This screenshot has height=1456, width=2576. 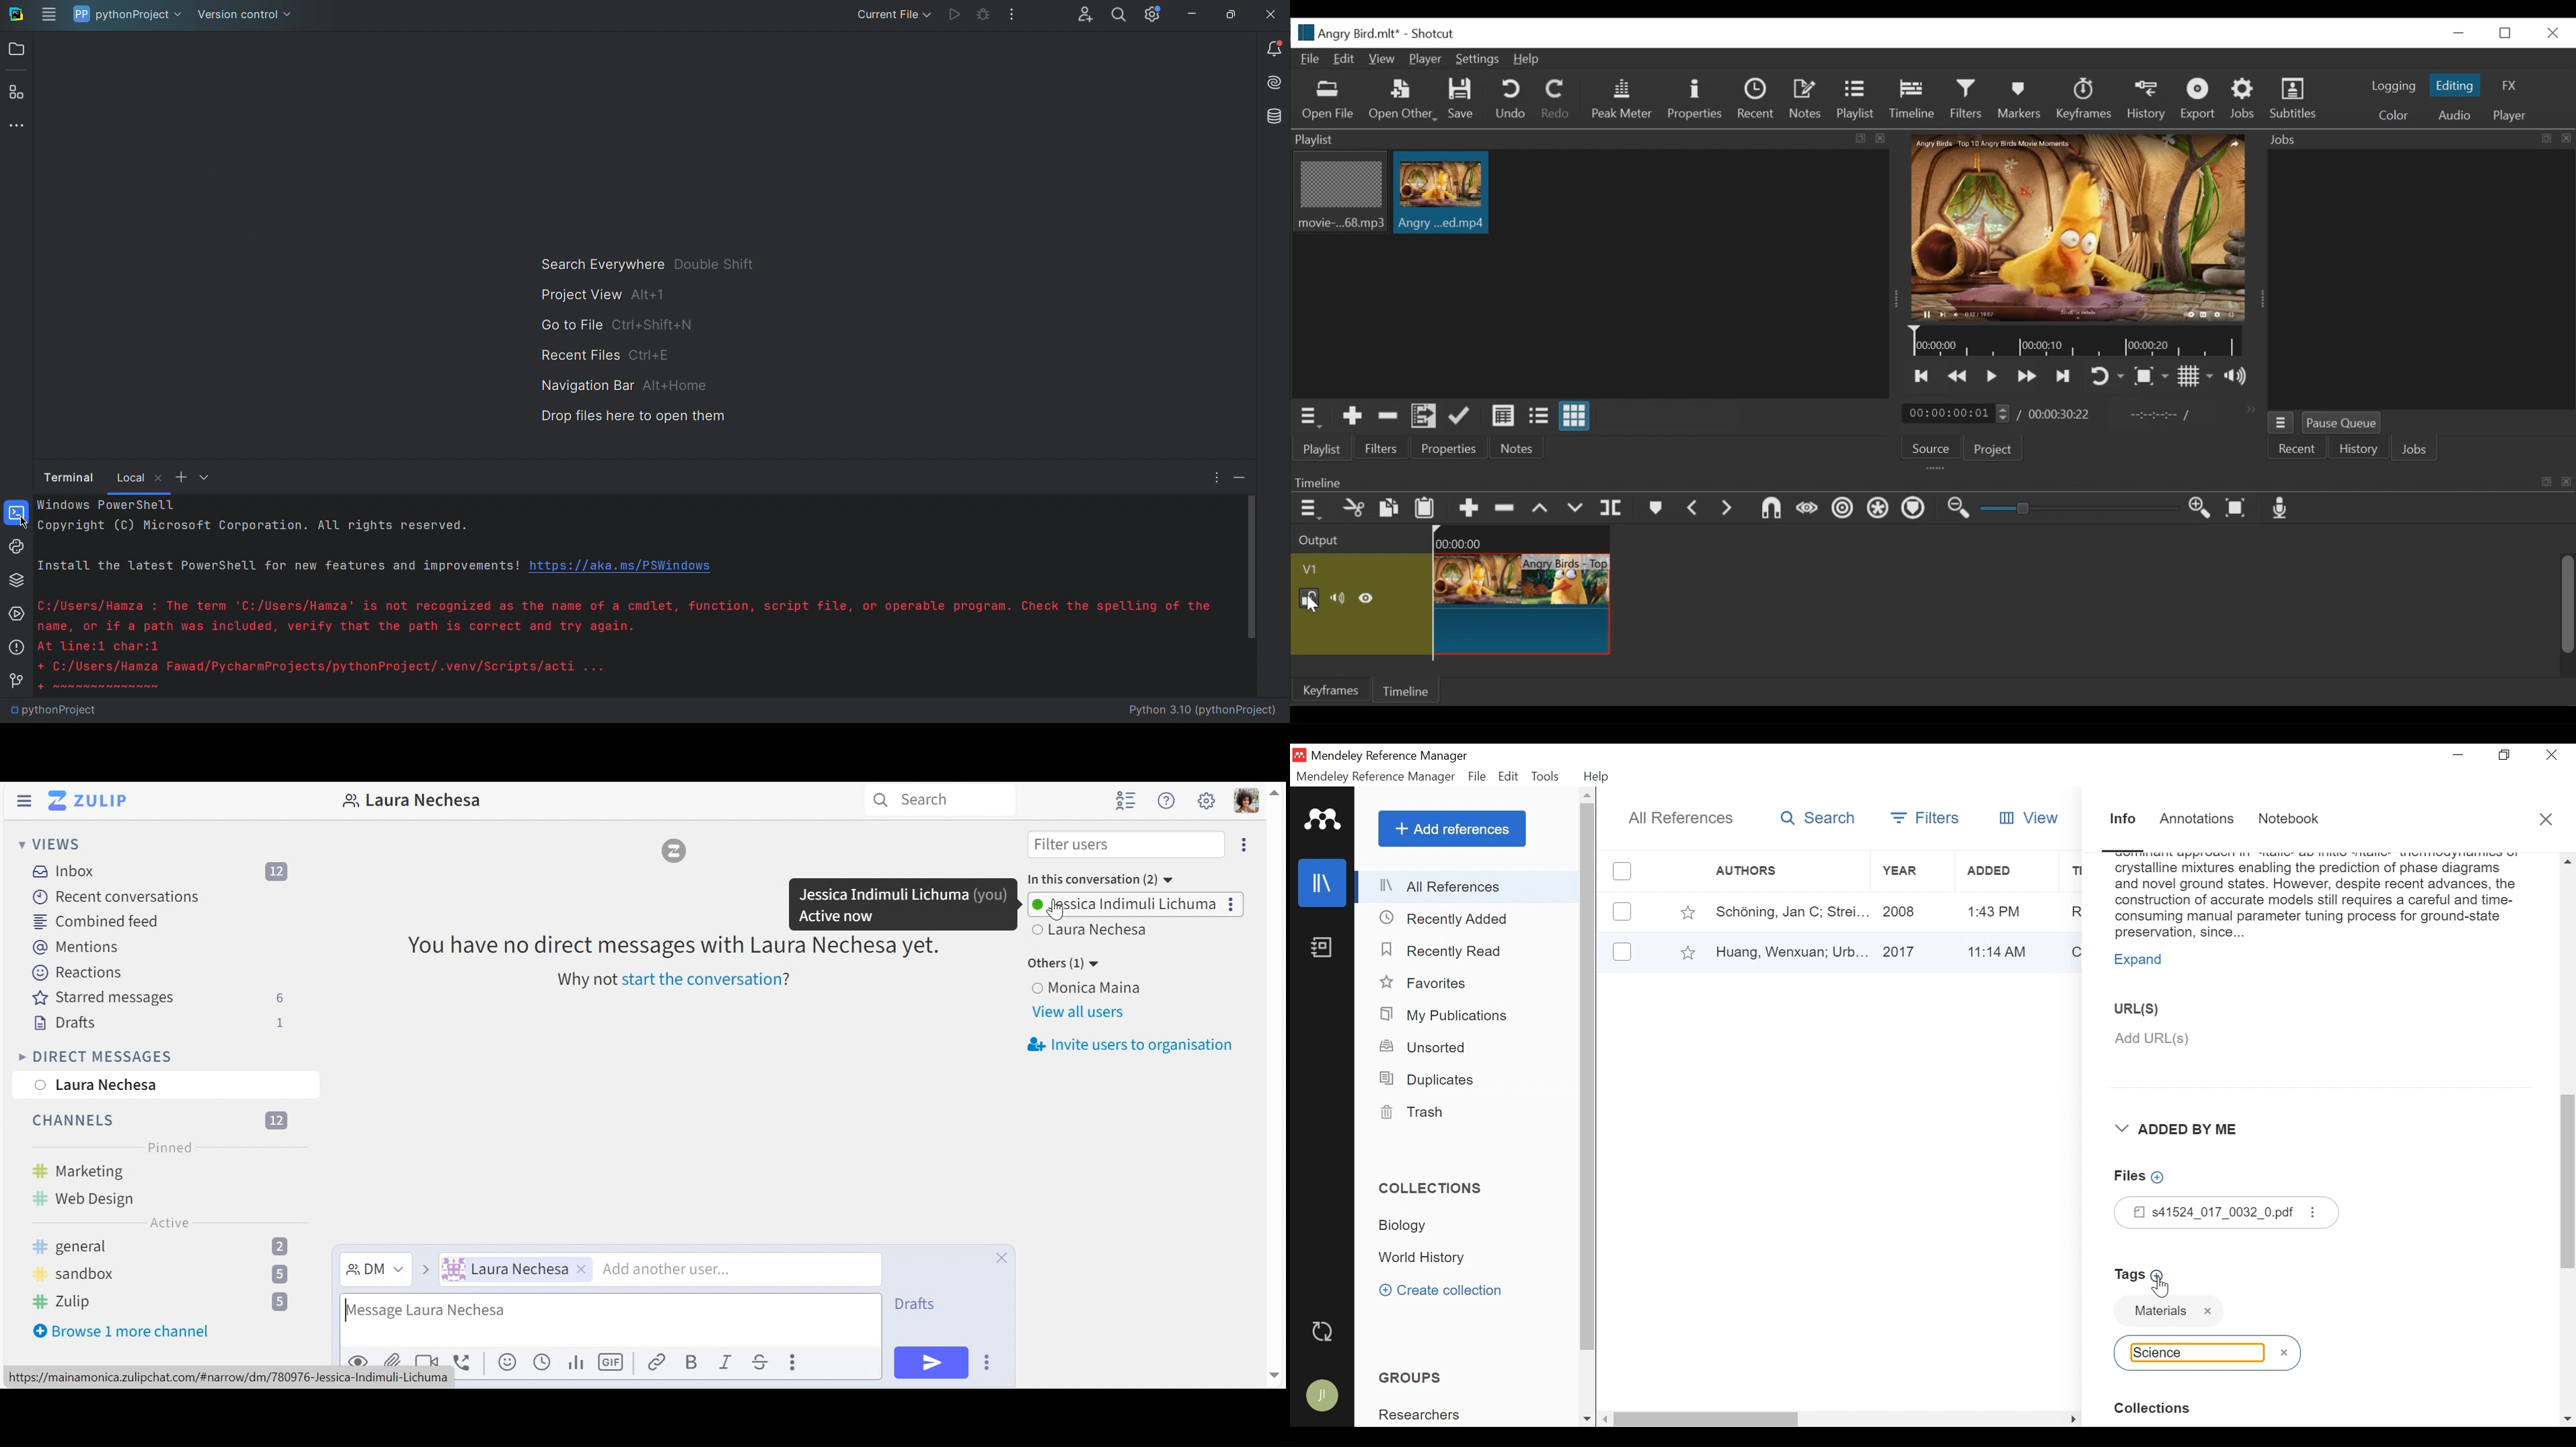 I want to click on Clip, so click(x=1441, y=193).